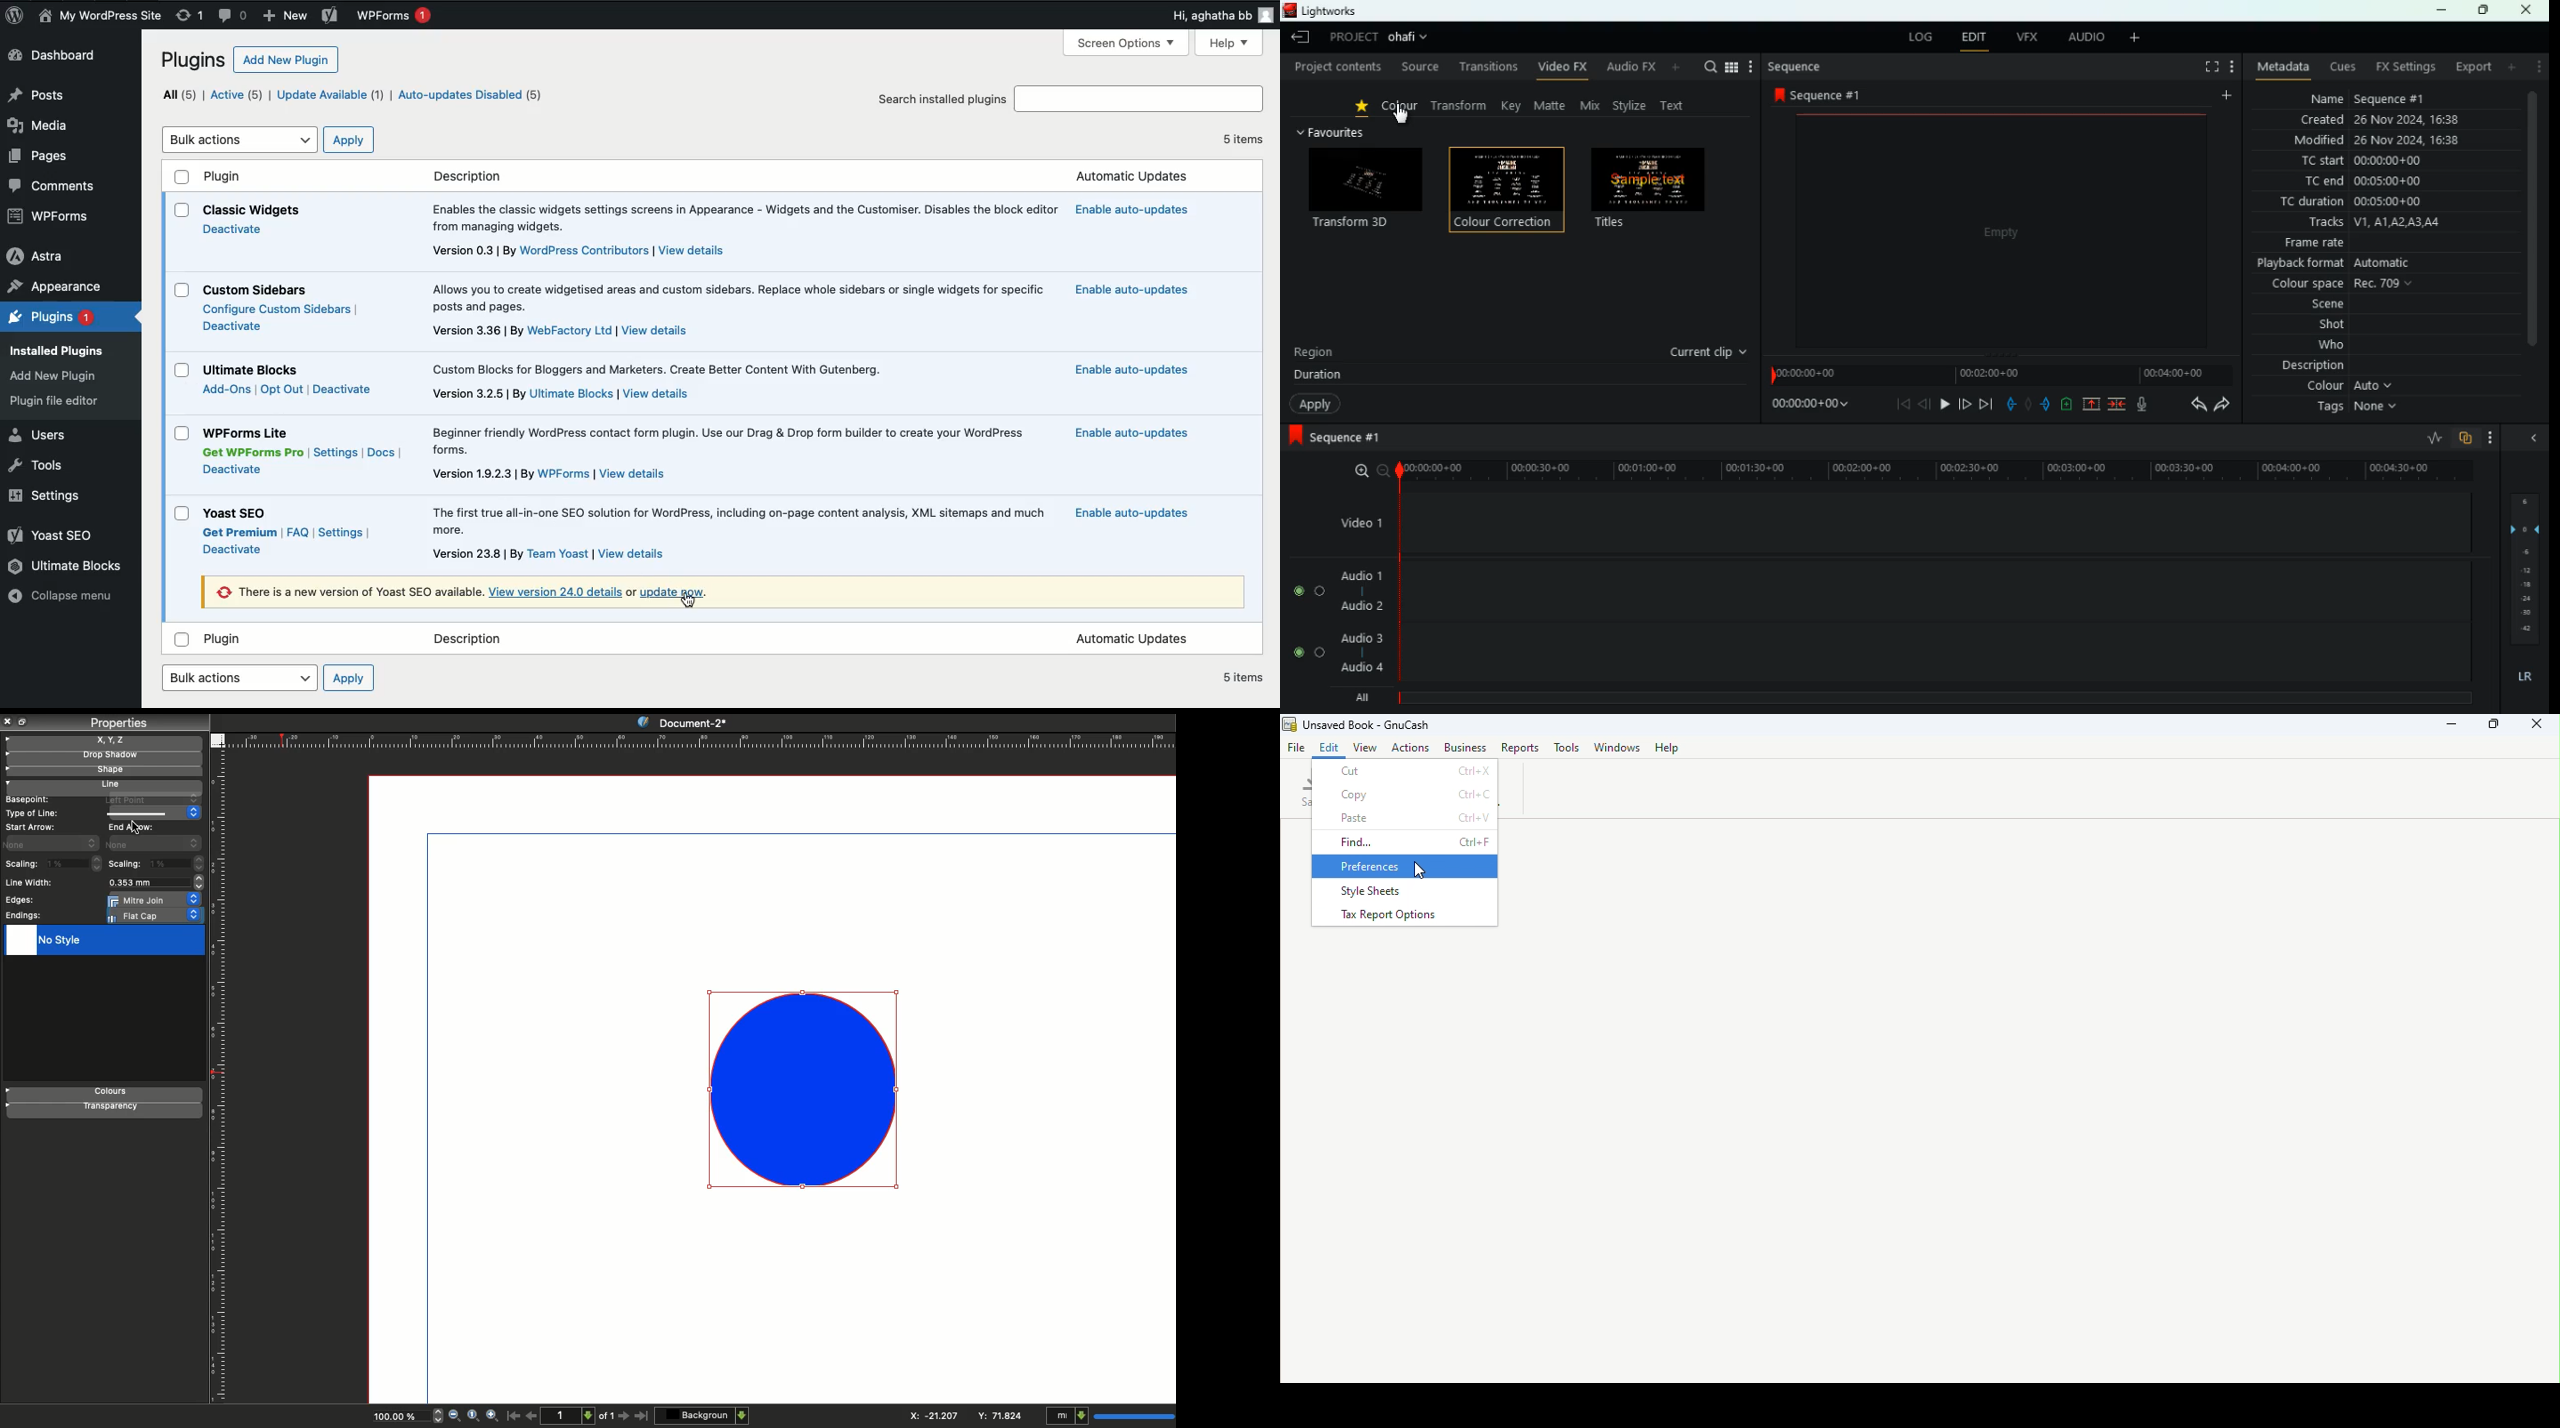 This screenshot has width=2576, height=1428. Describe the element at coordinates (1567, 746) in the screenshot. I see `Tools` at that location.